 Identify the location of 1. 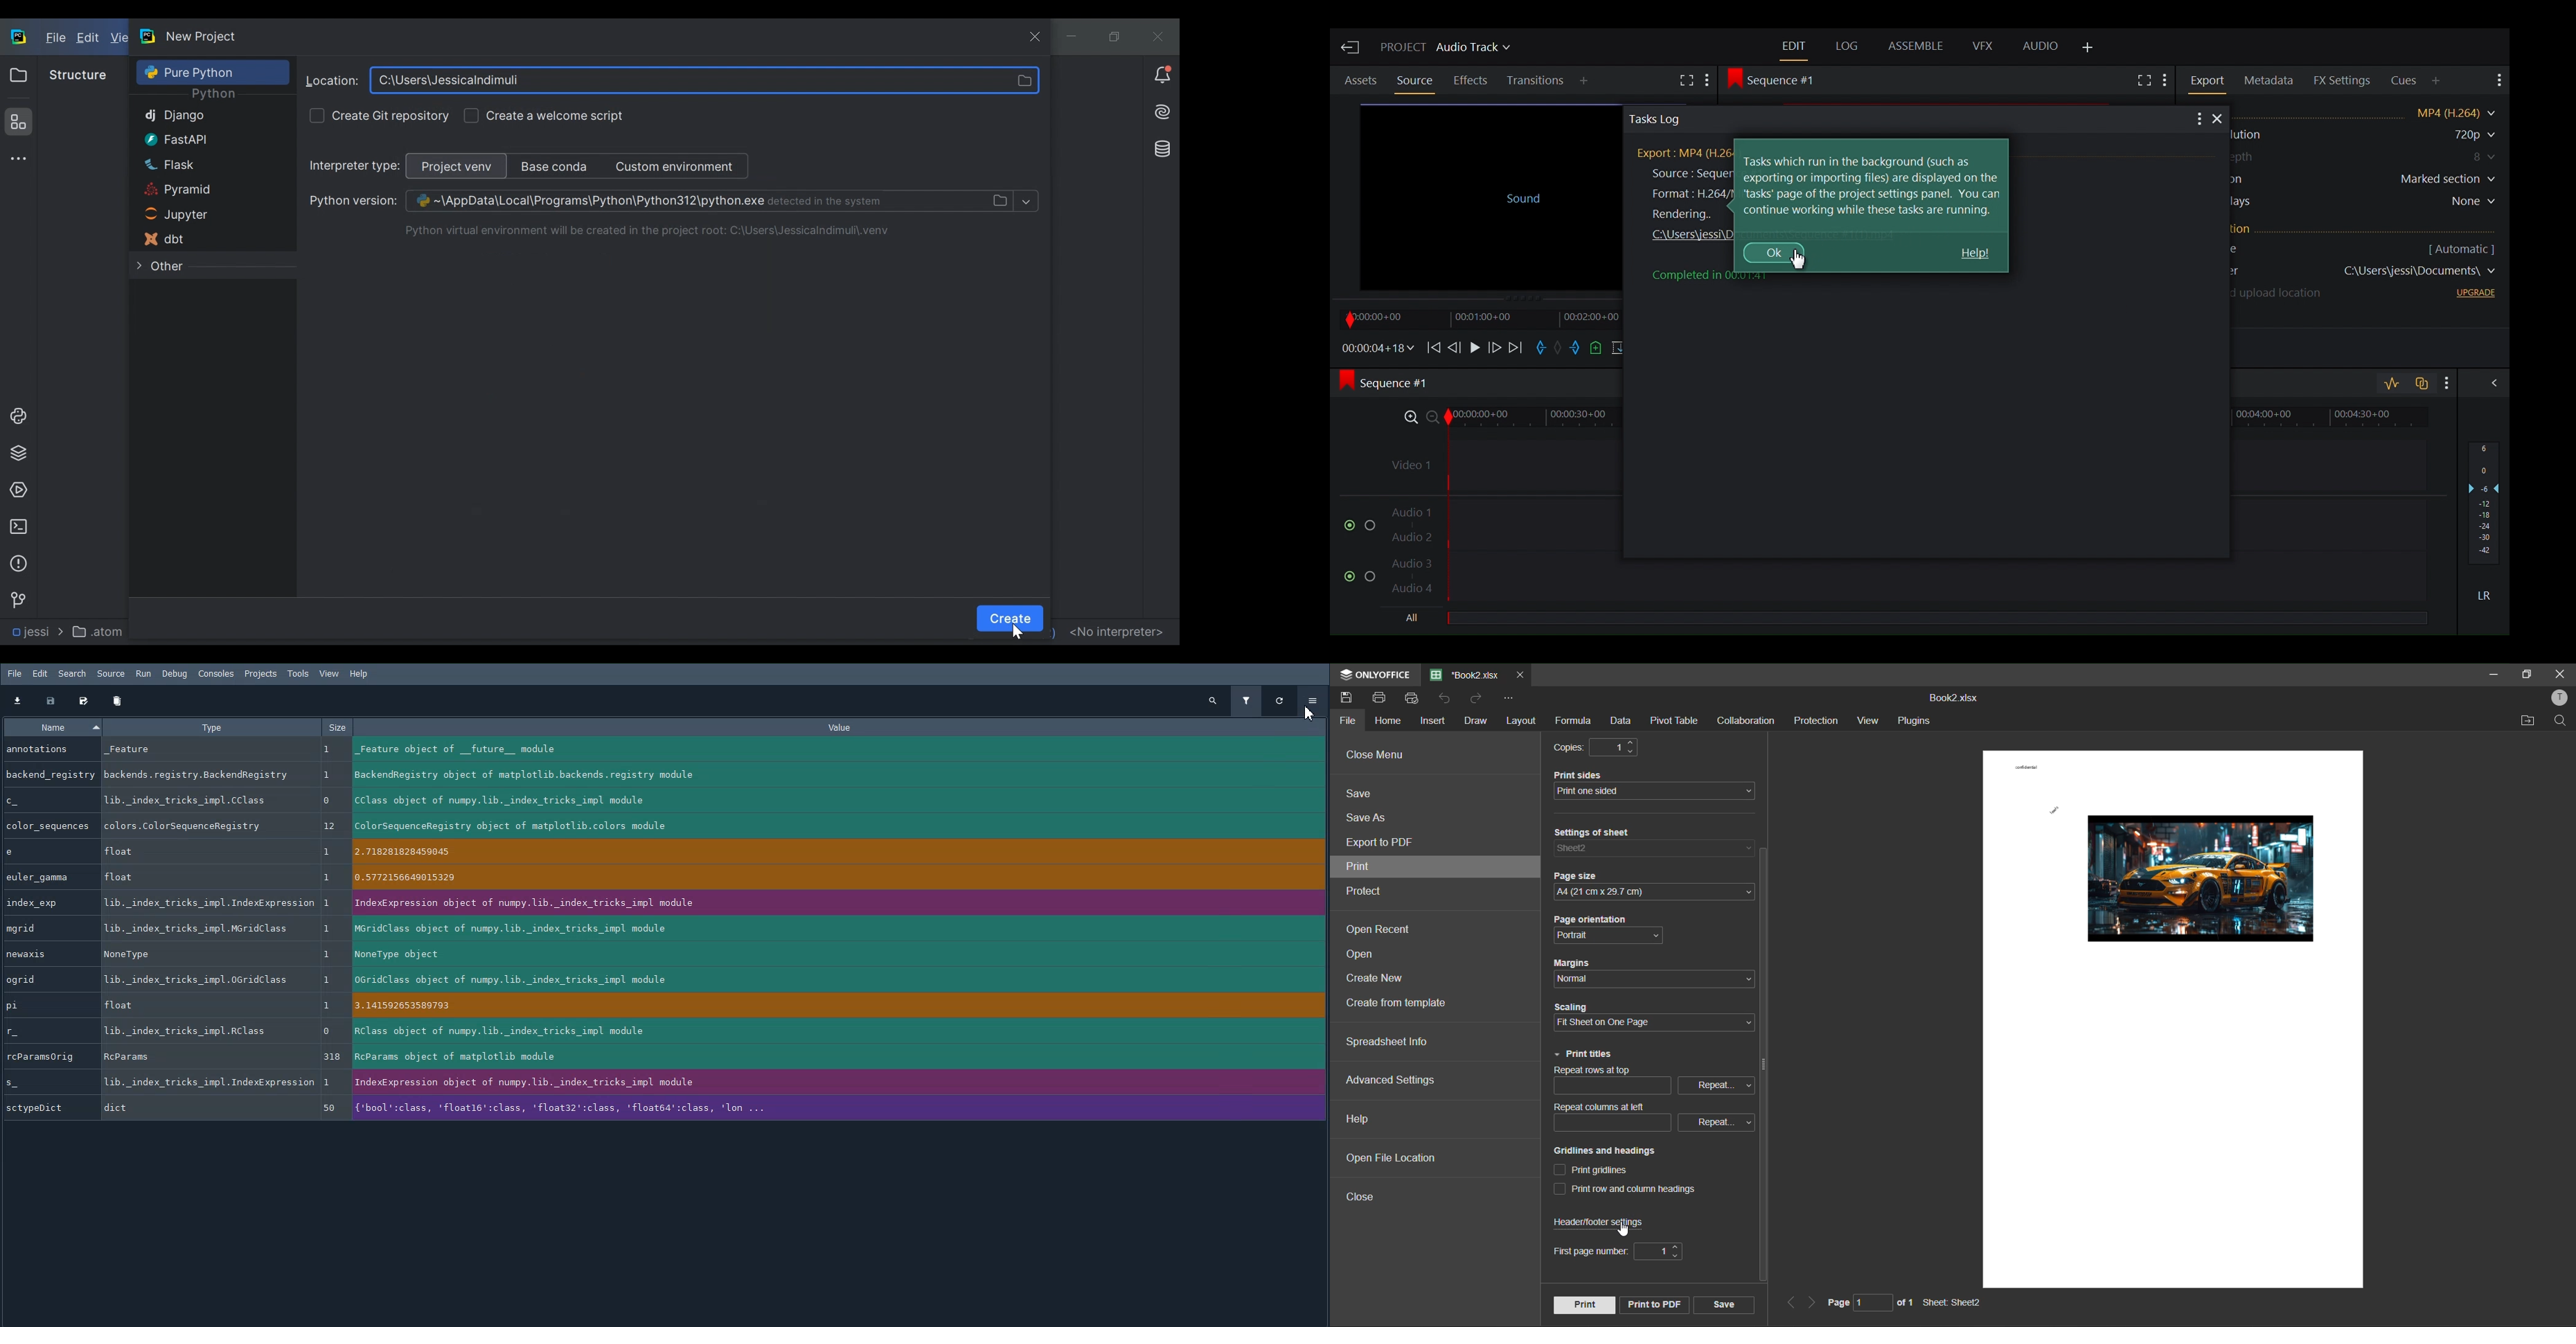
(327, 750).